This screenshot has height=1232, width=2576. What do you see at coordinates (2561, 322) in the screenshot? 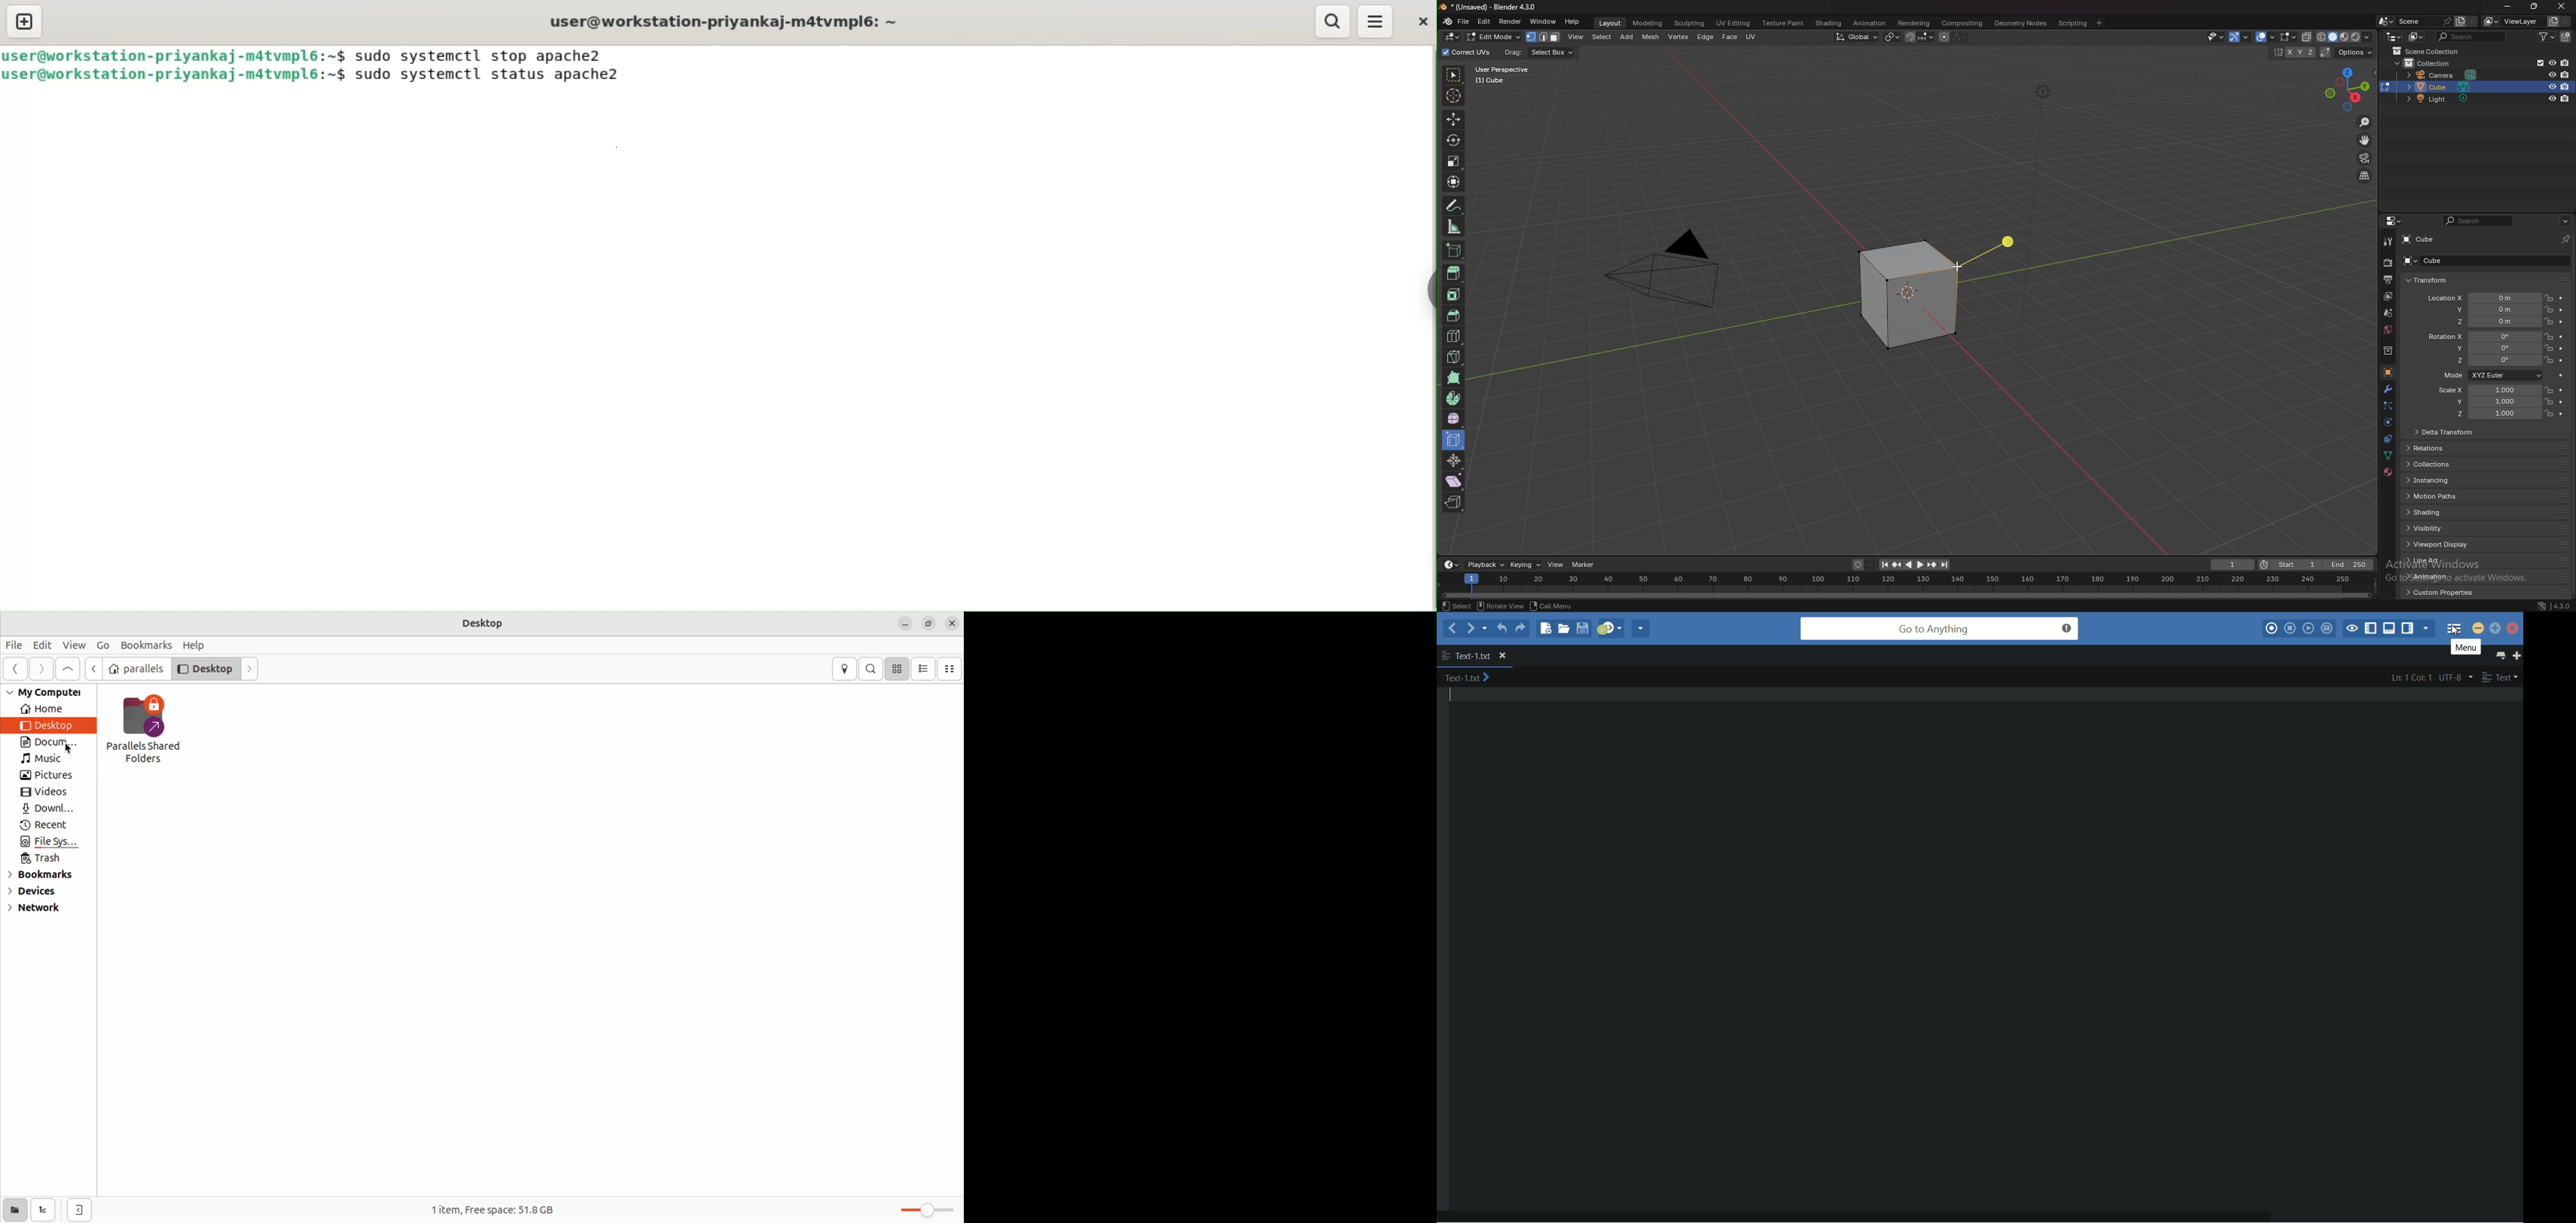
I see `animate property` at bounding box center [2561, 322].